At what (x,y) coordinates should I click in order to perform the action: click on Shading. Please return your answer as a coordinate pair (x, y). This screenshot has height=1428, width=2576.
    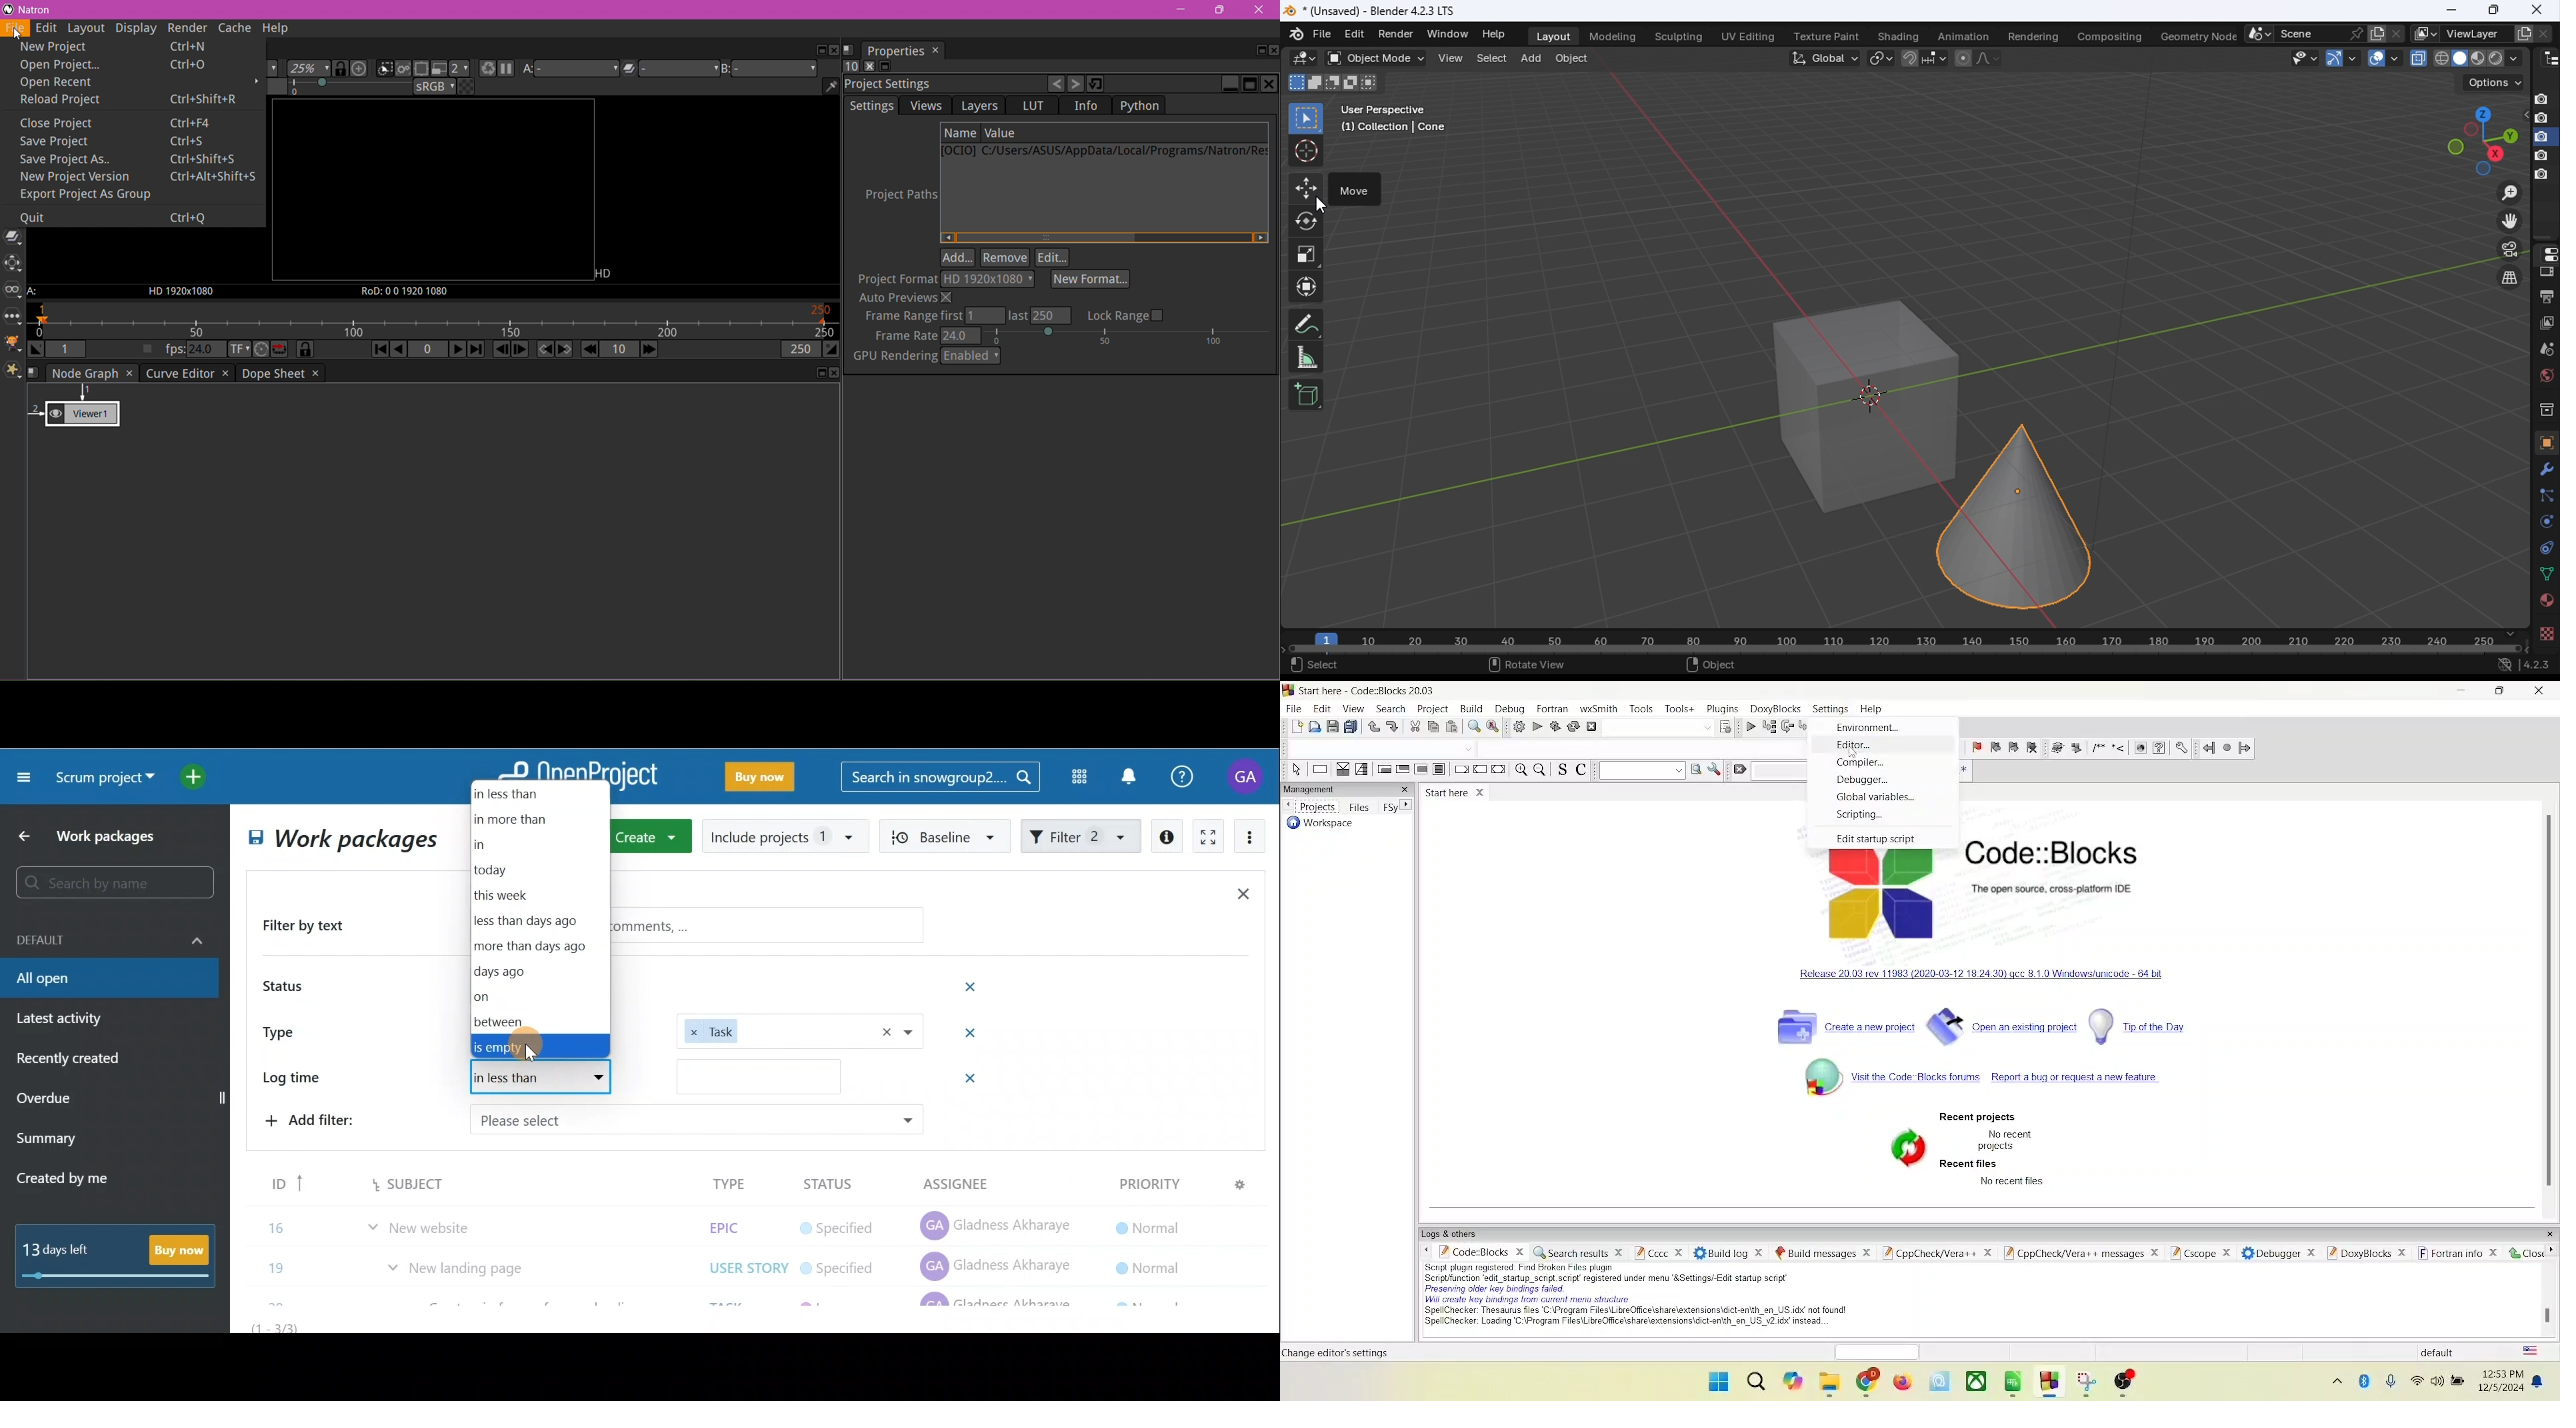
    Looking at the image, I should click on (1898, 36).